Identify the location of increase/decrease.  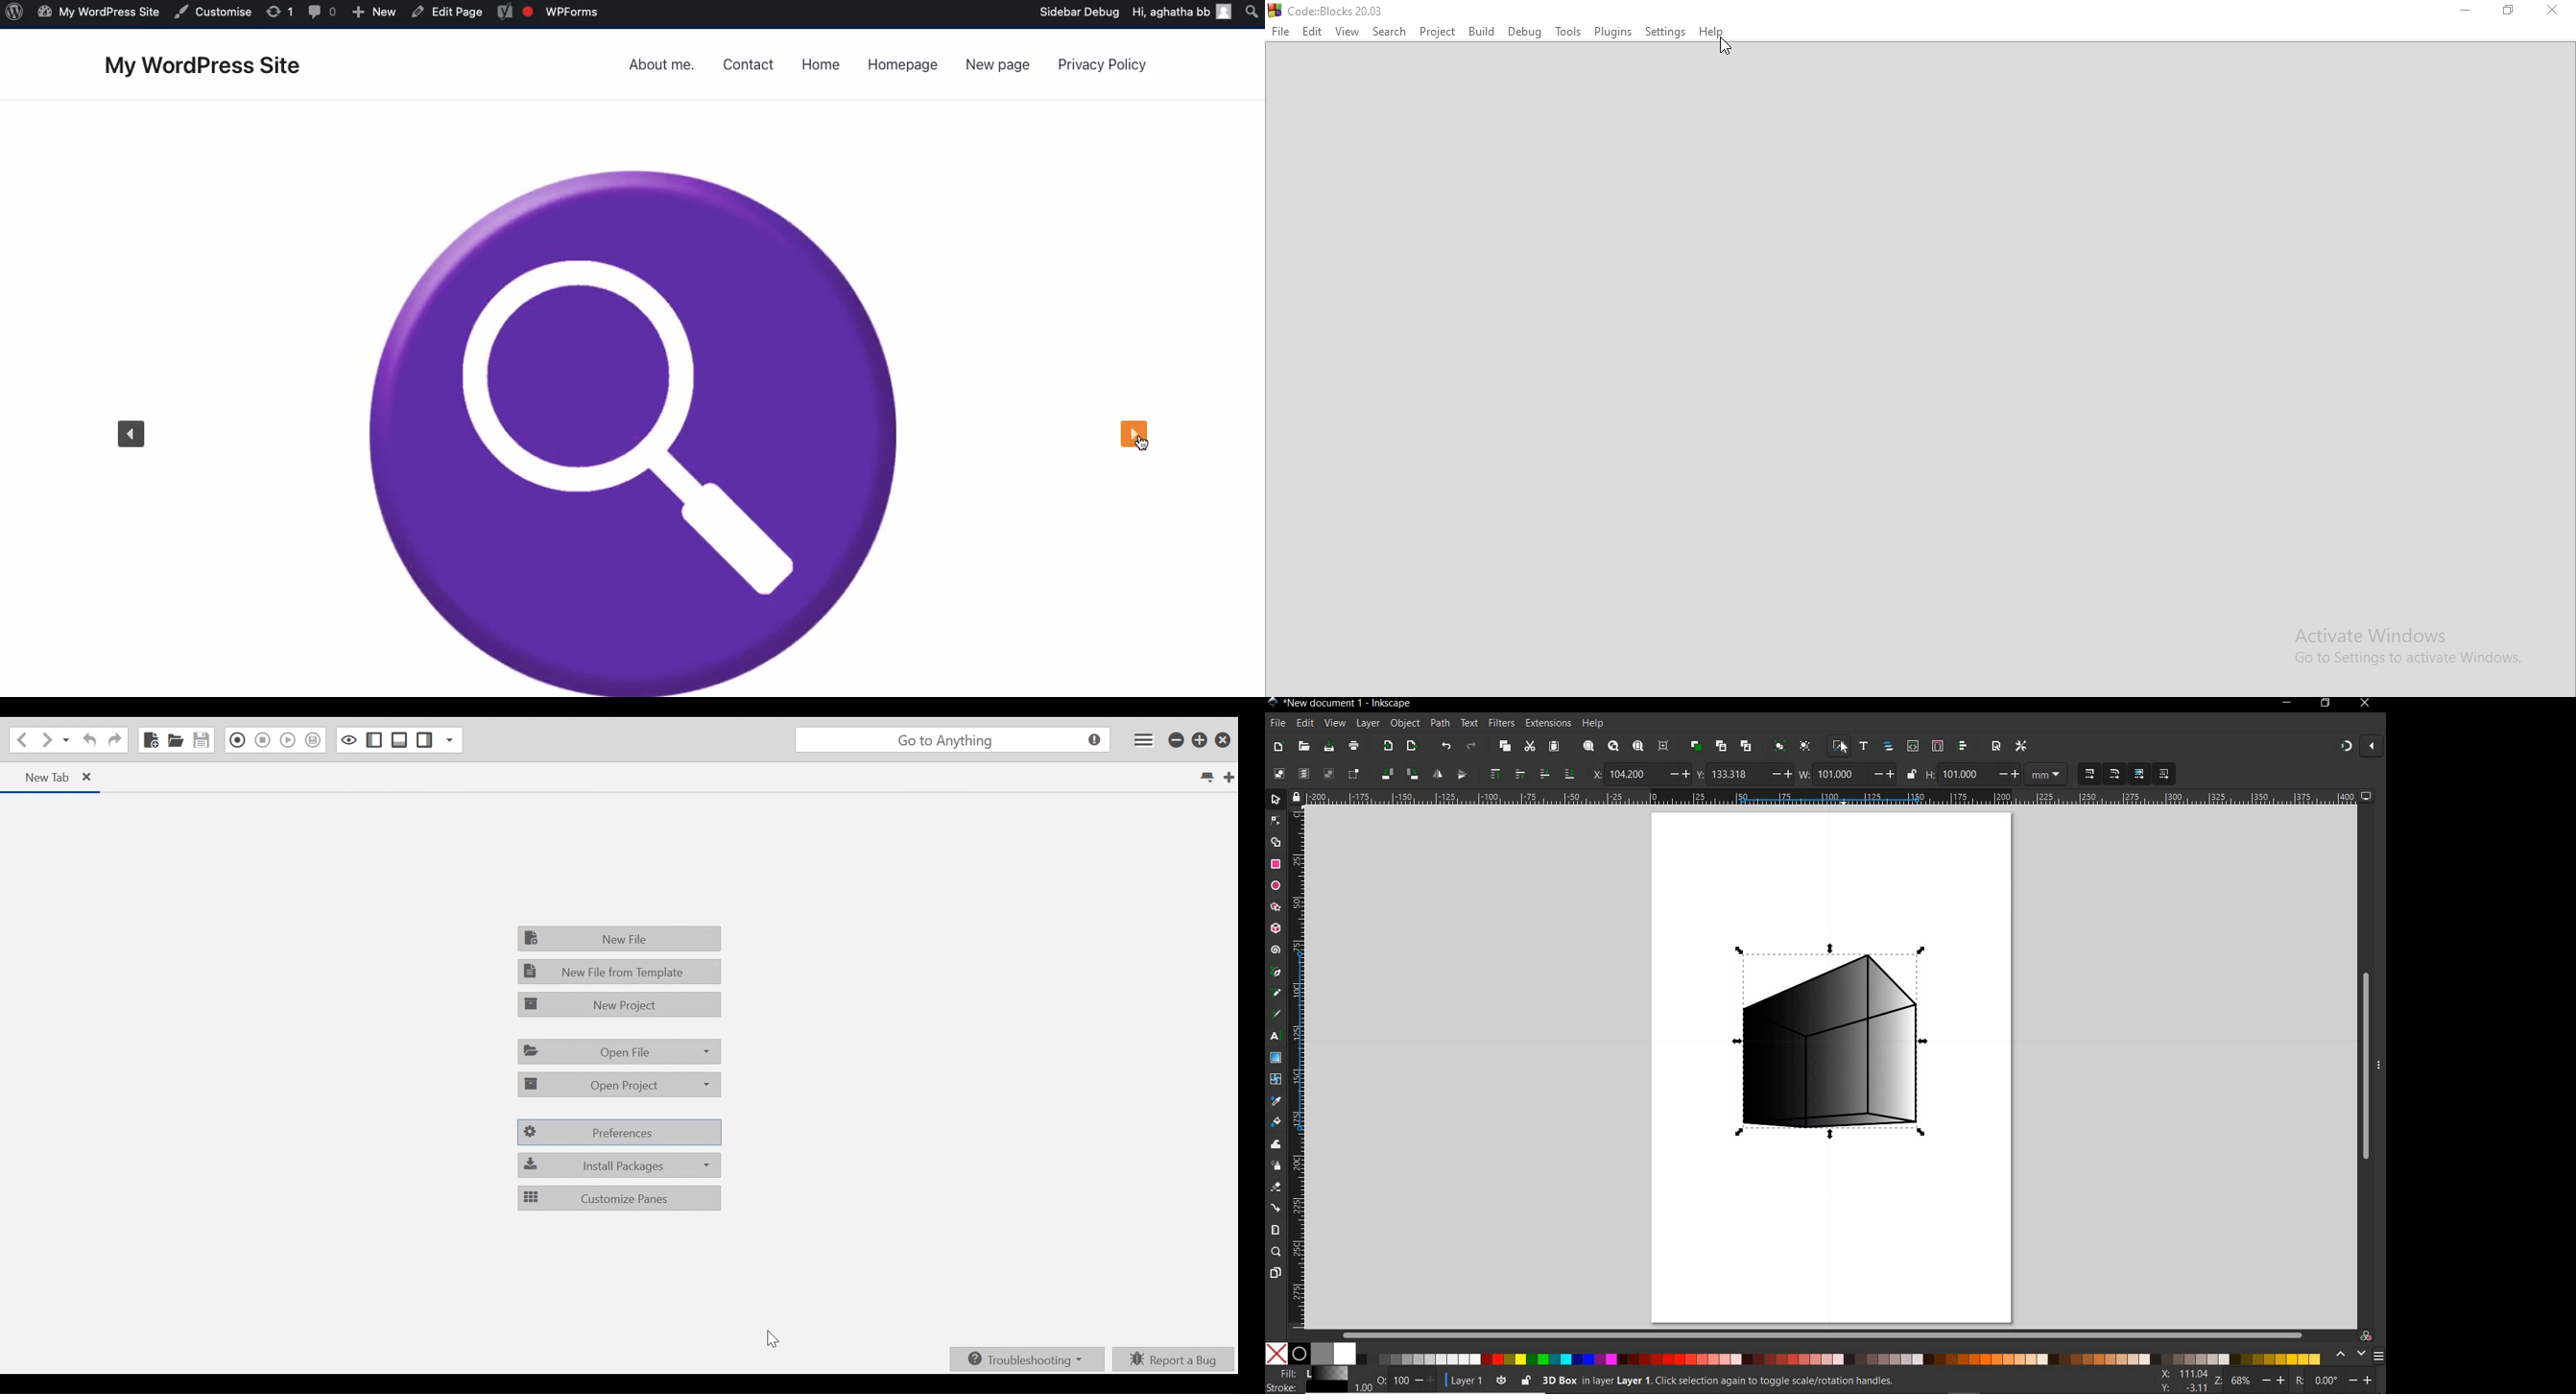
(1884, 774).